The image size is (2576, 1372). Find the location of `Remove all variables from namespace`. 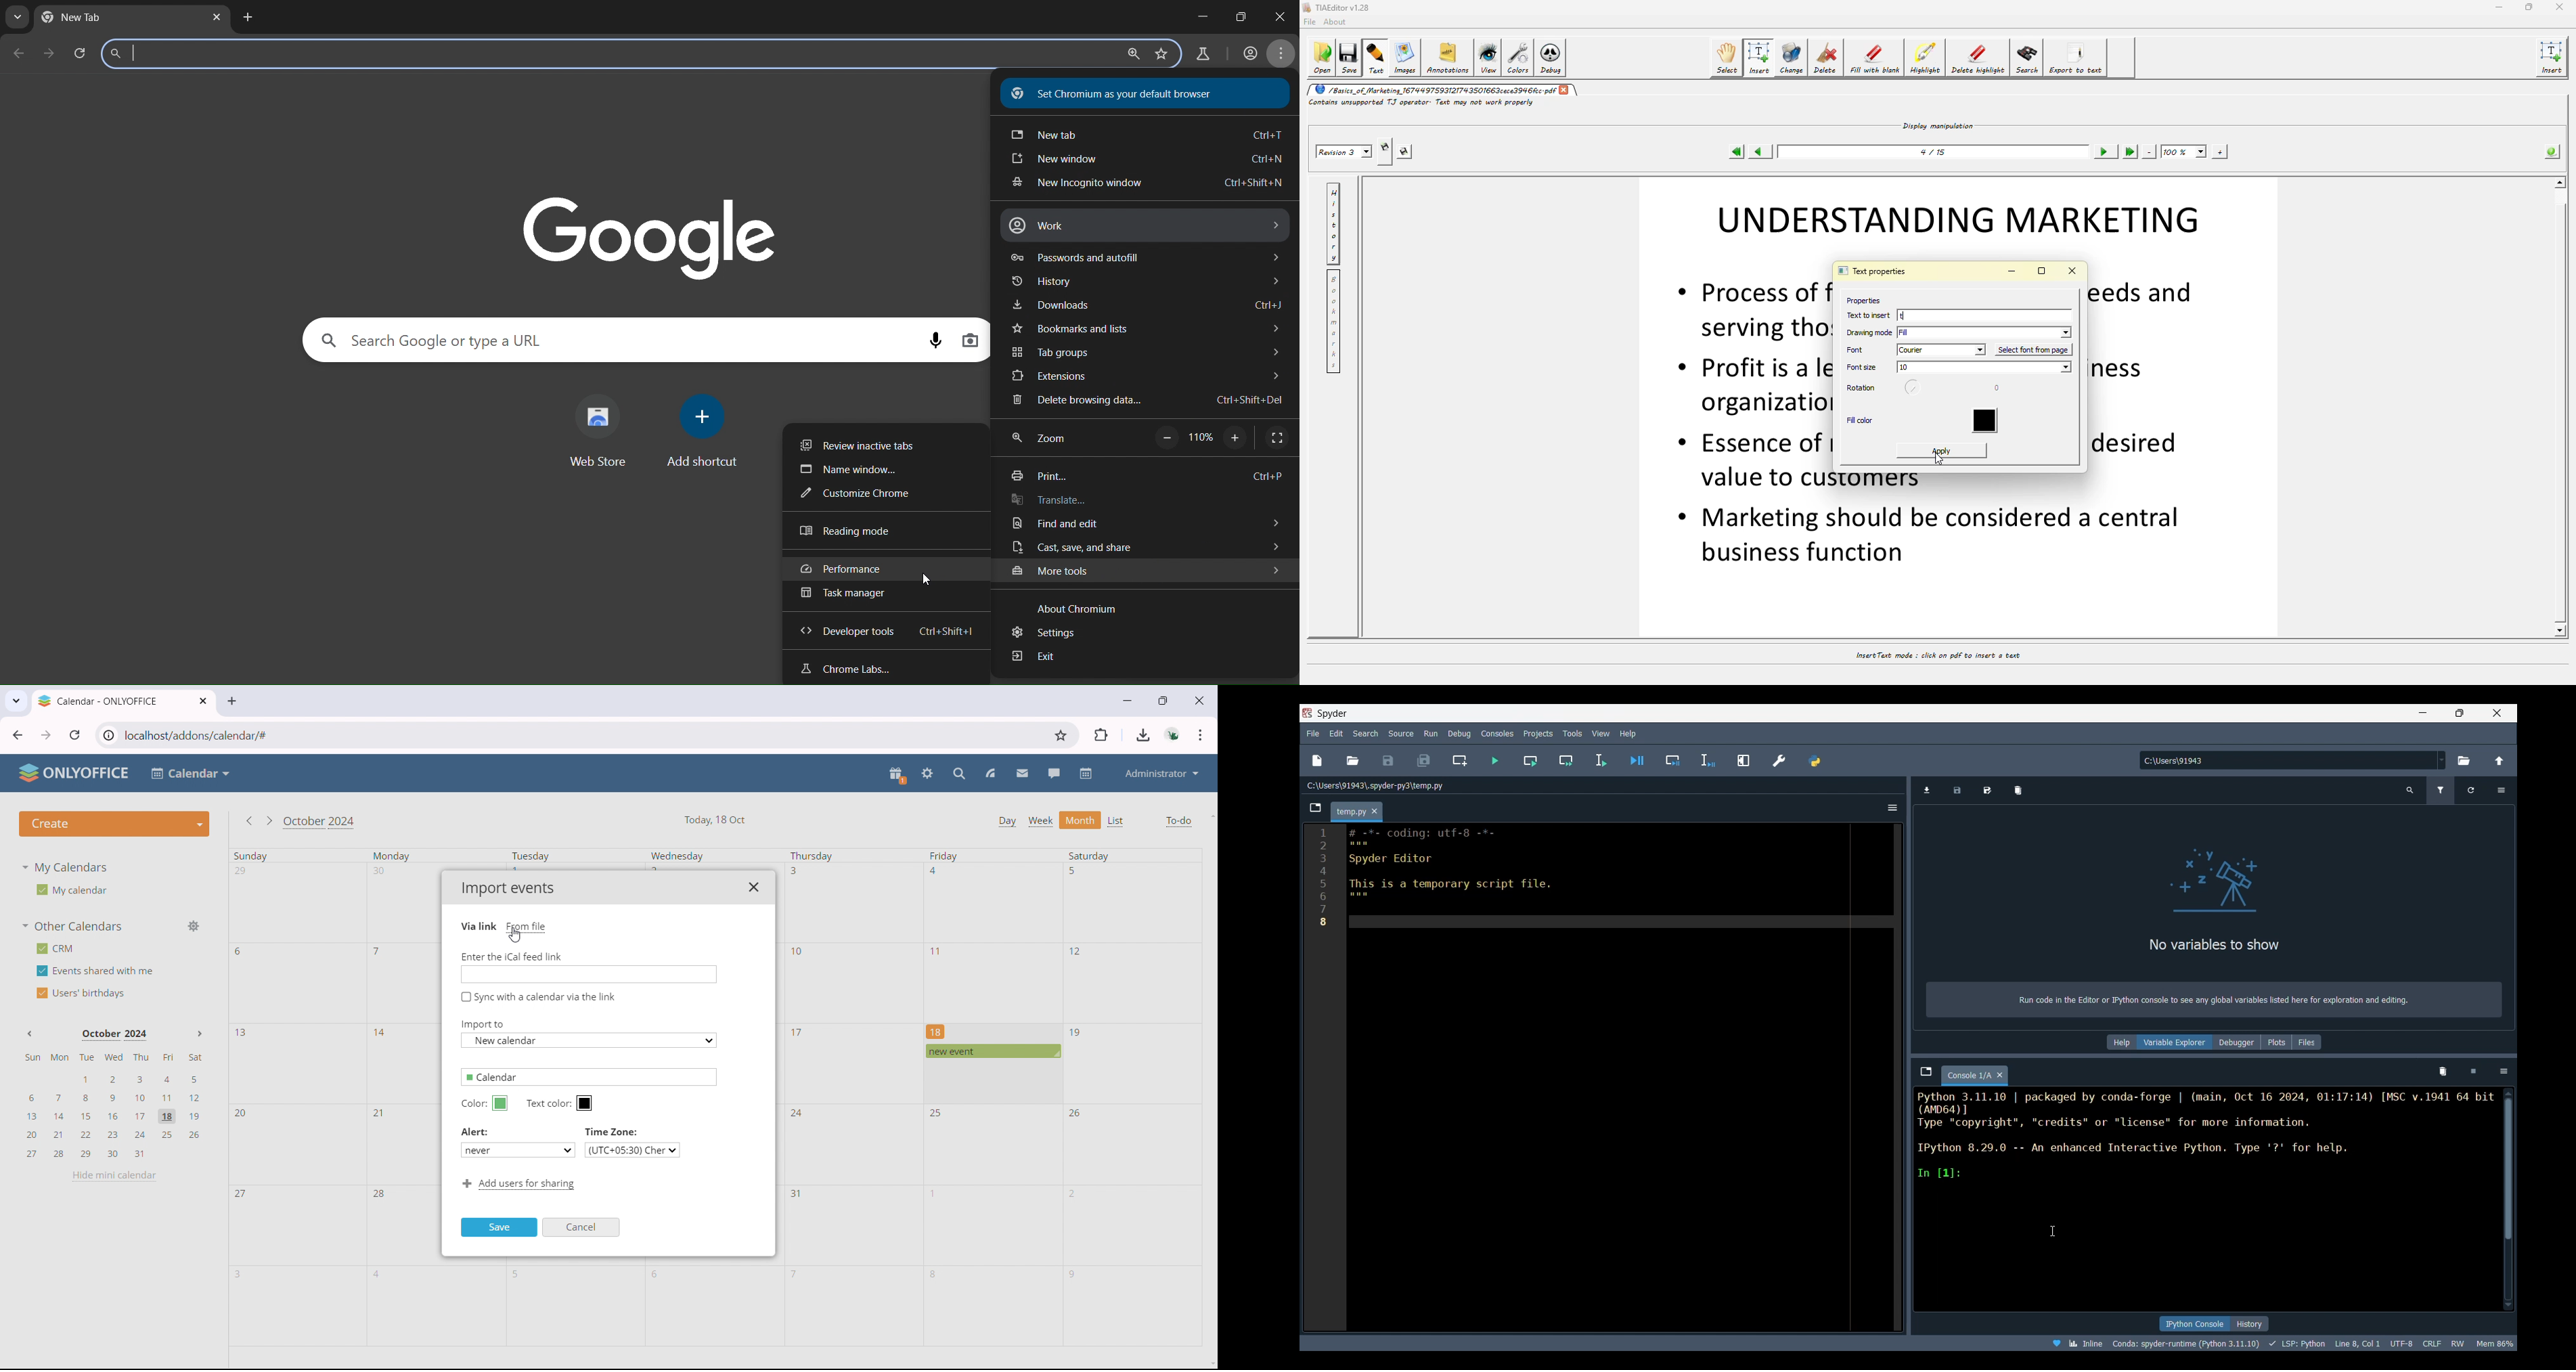

Remove all variables from namespace is located at coordinates (2442, 1072).